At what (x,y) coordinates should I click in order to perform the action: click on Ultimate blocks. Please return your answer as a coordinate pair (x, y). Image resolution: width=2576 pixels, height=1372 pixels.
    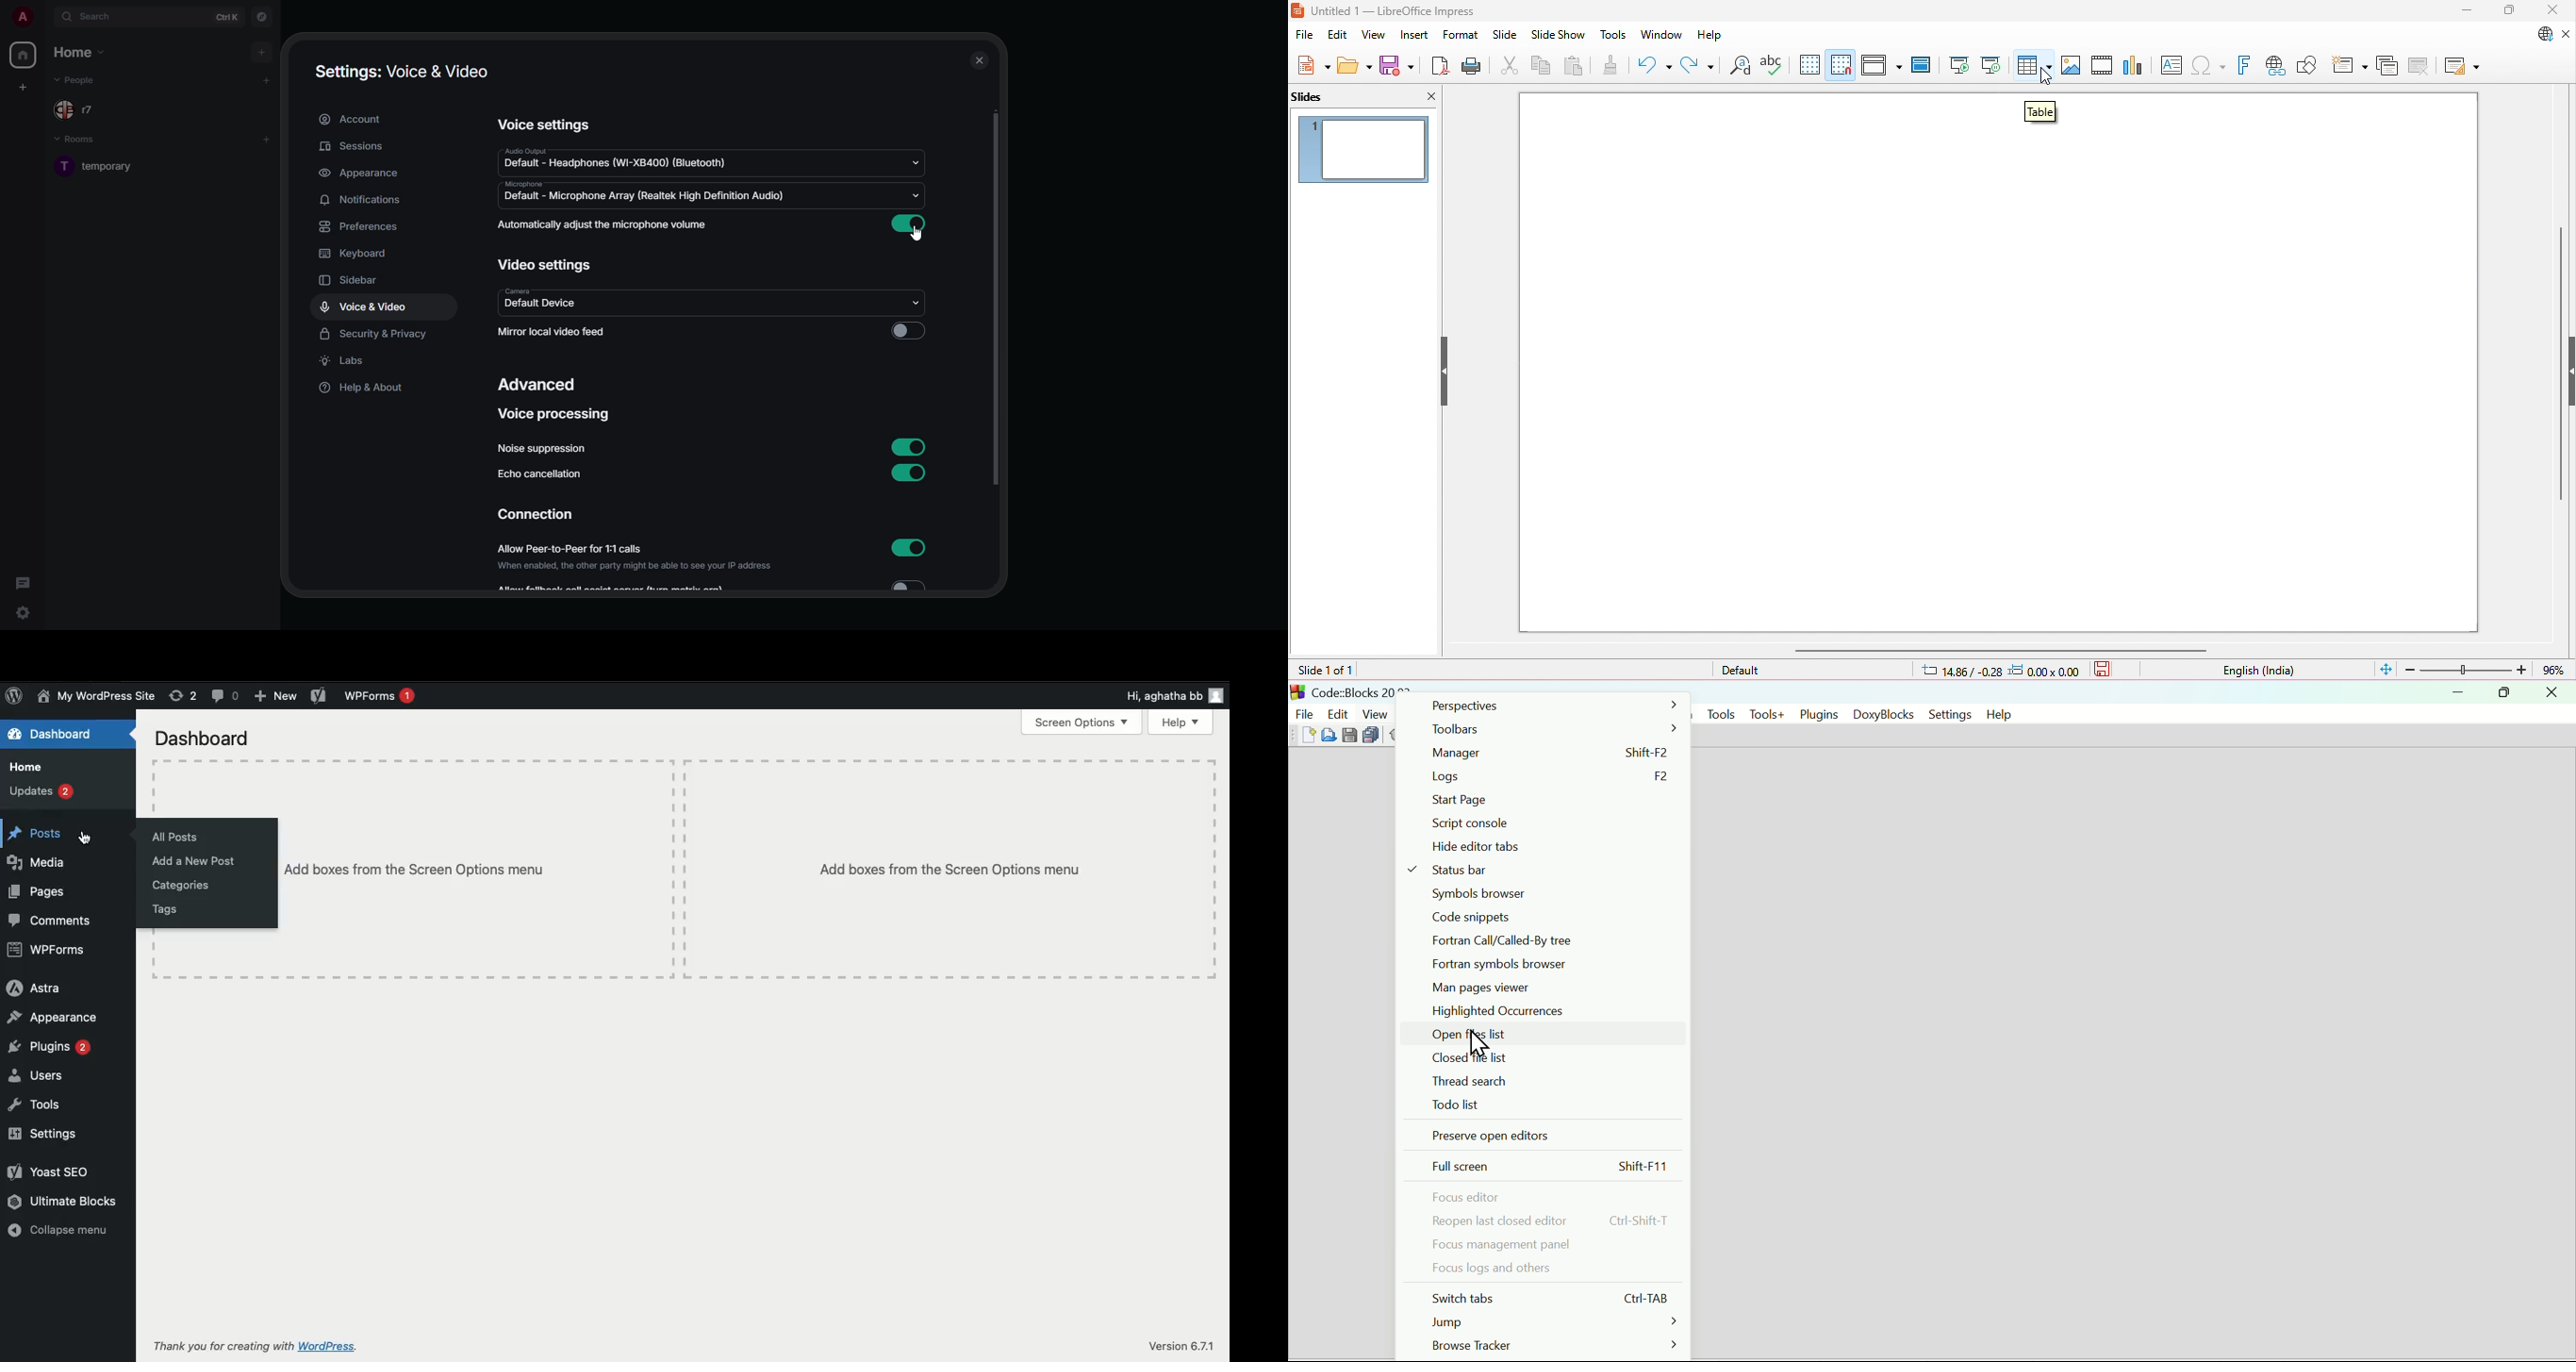
    Looking at the image, I should click on (62, 1202).